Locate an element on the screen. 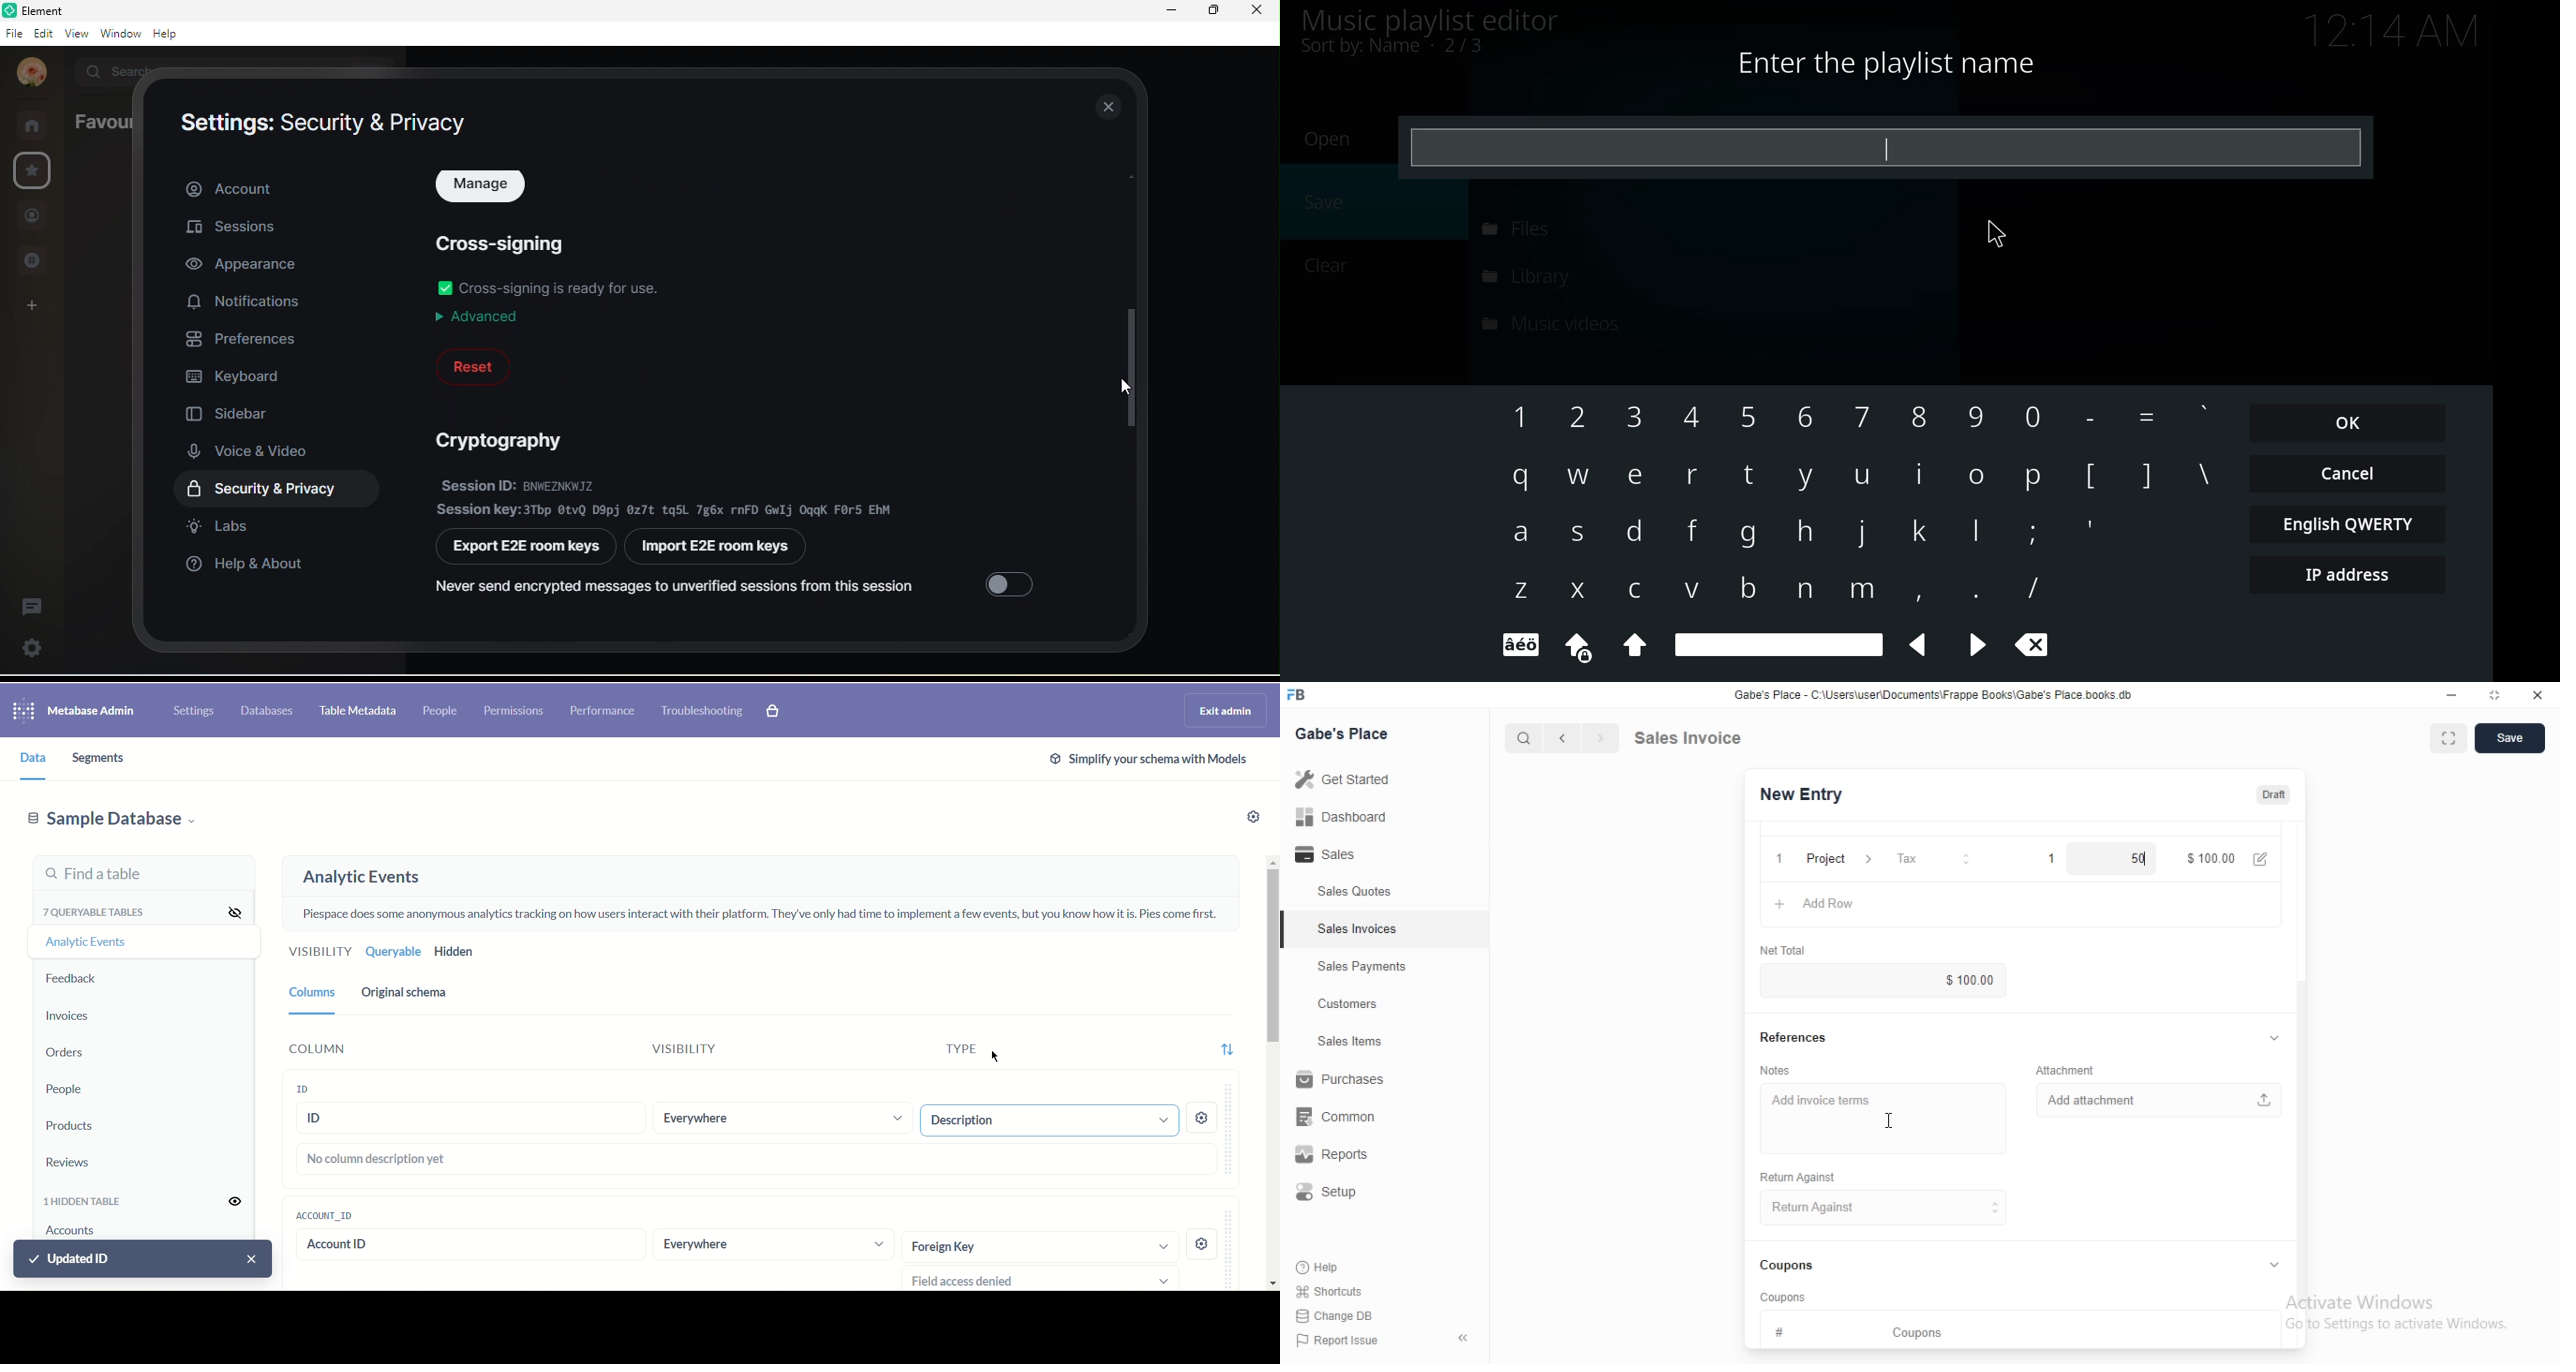 The image size is (2576, 1372). all Dashboard is located at coordinates (1349, 823).